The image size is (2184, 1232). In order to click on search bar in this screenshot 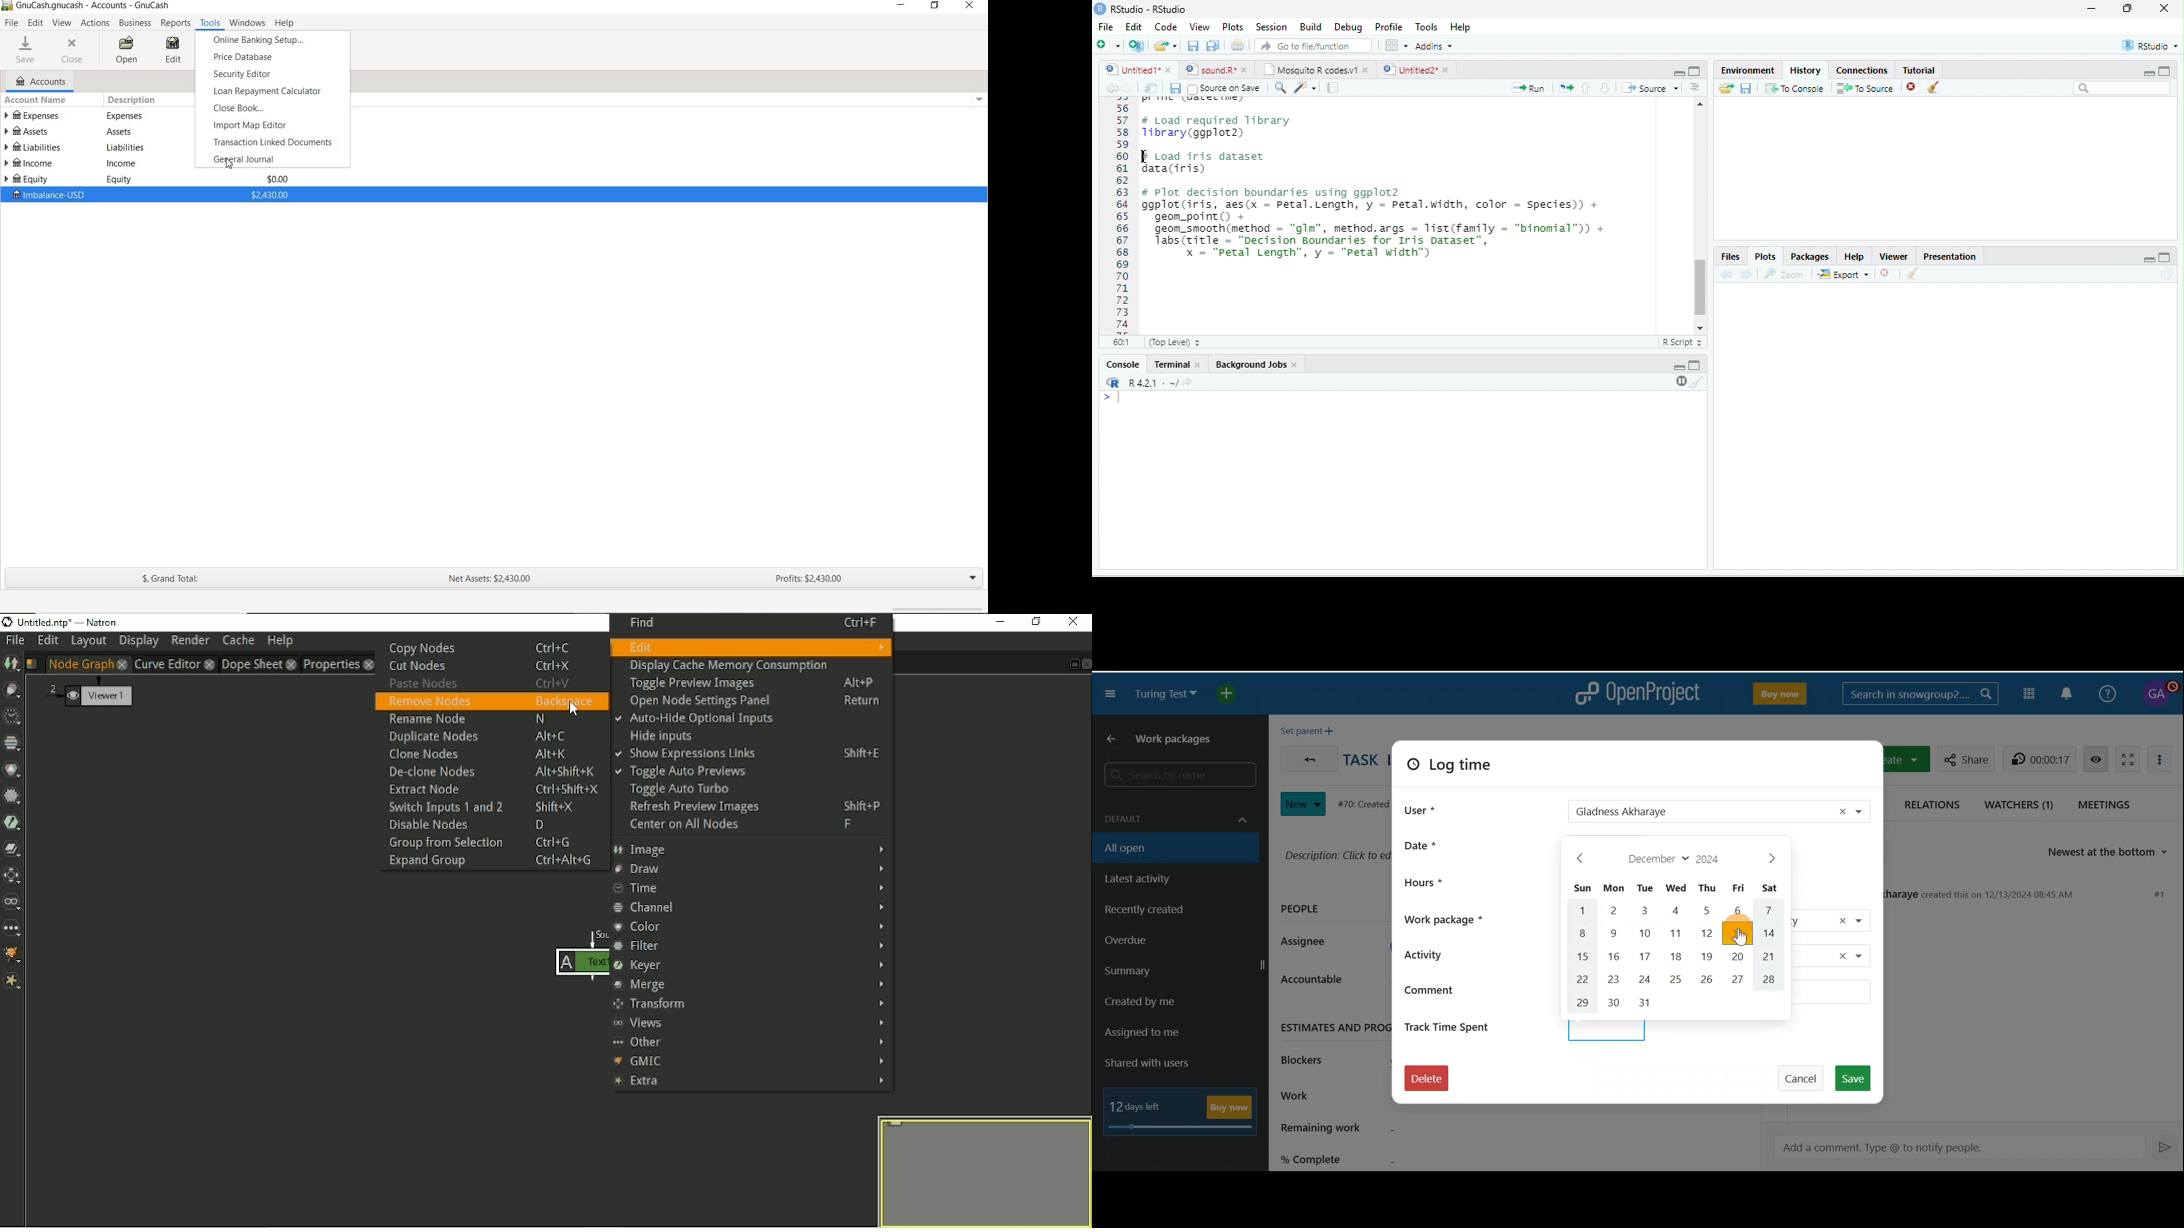, I will do `click(2122, 87)`.